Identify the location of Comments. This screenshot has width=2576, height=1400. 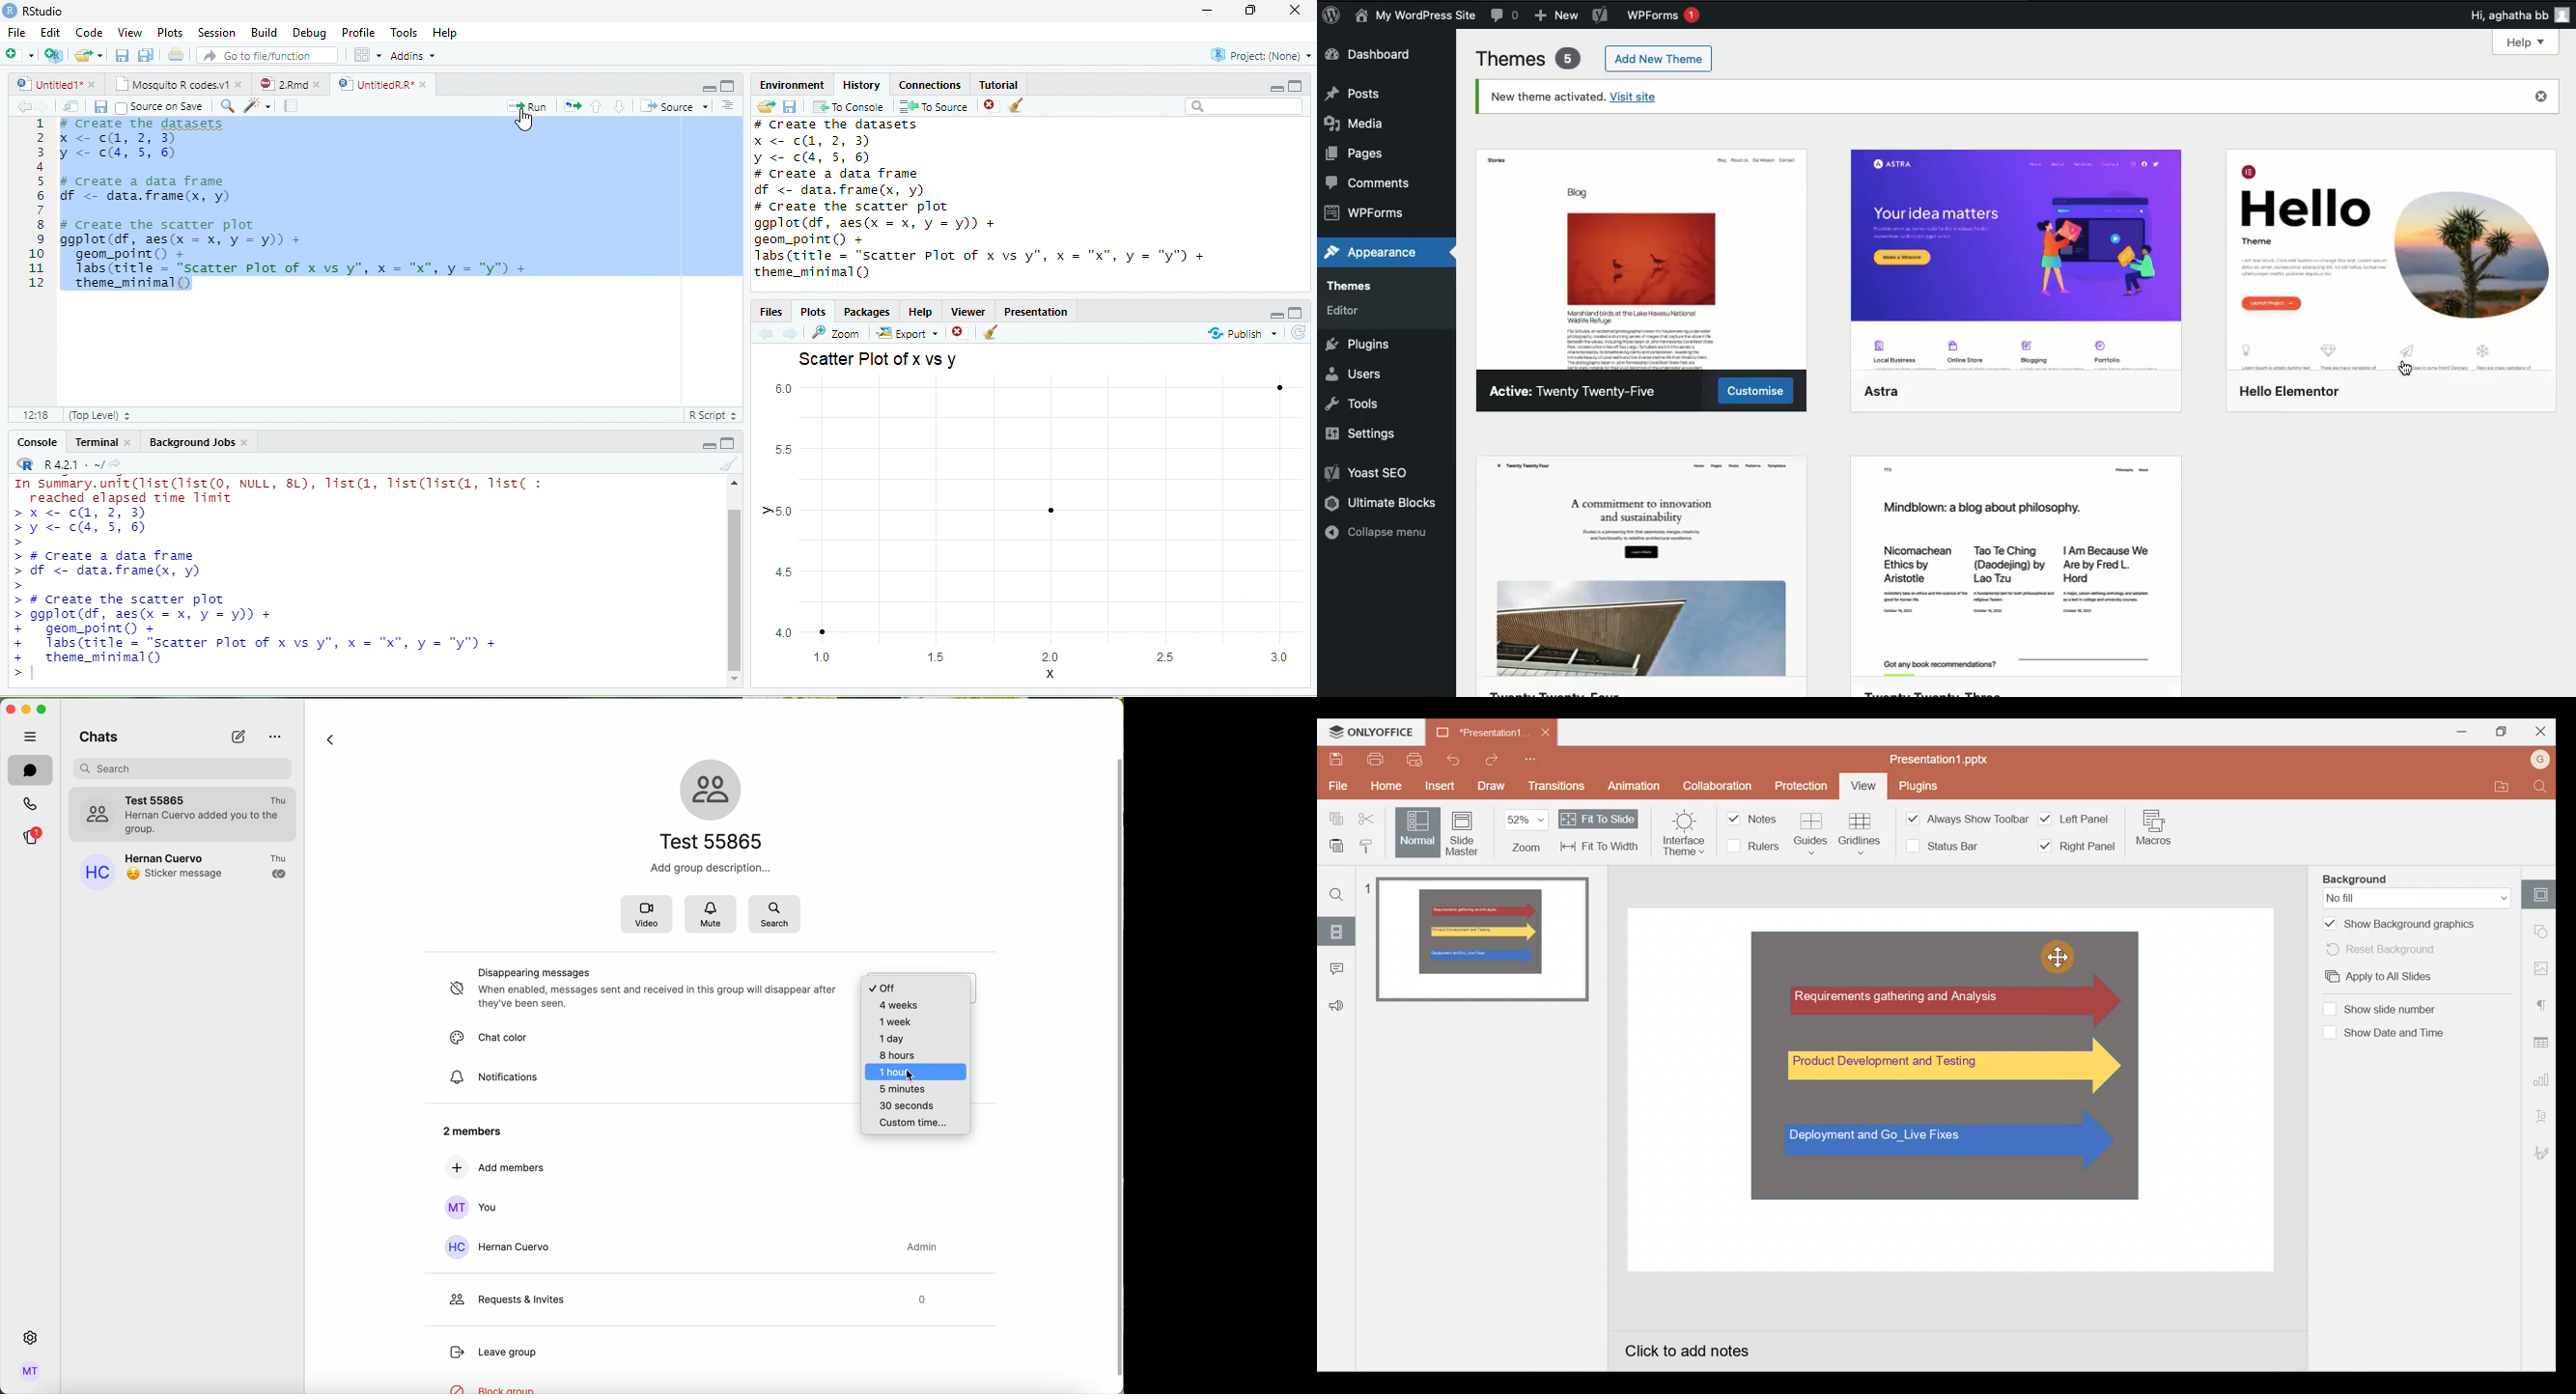
(1338, 965).